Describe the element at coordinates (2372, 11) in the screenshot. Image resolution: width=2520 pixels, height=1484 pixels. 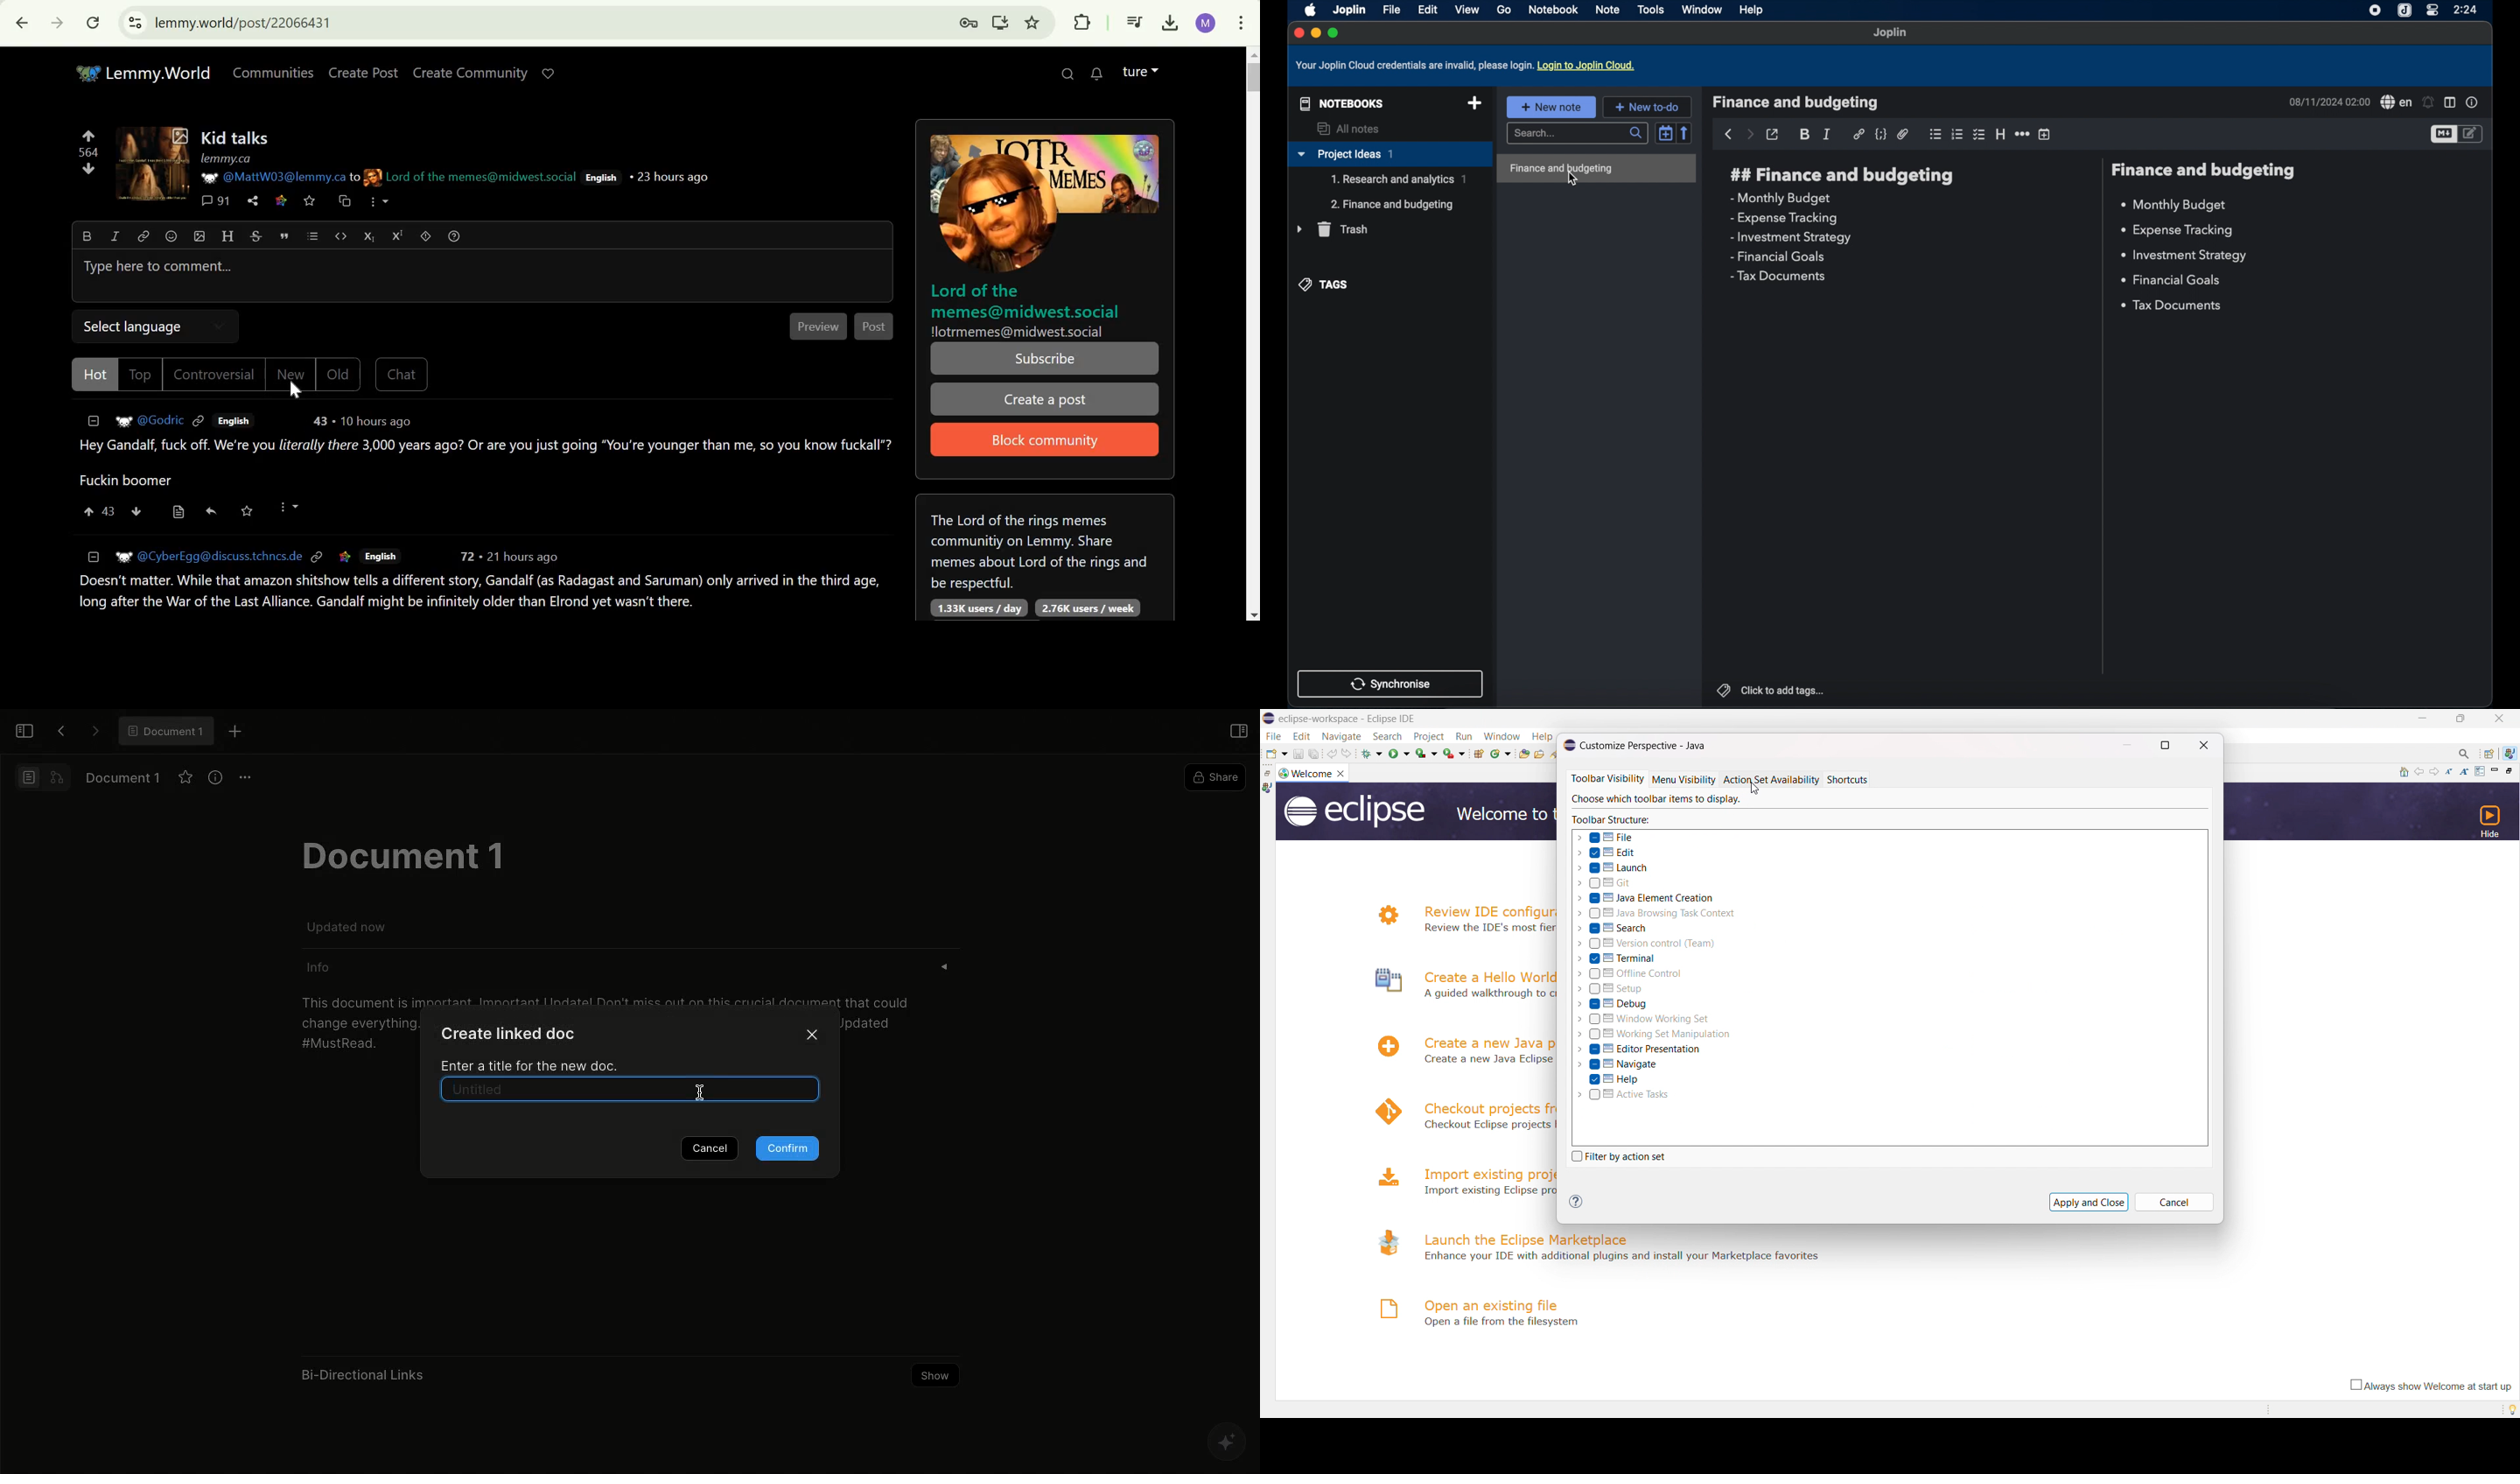
I see `screen recorder icon` at that location.